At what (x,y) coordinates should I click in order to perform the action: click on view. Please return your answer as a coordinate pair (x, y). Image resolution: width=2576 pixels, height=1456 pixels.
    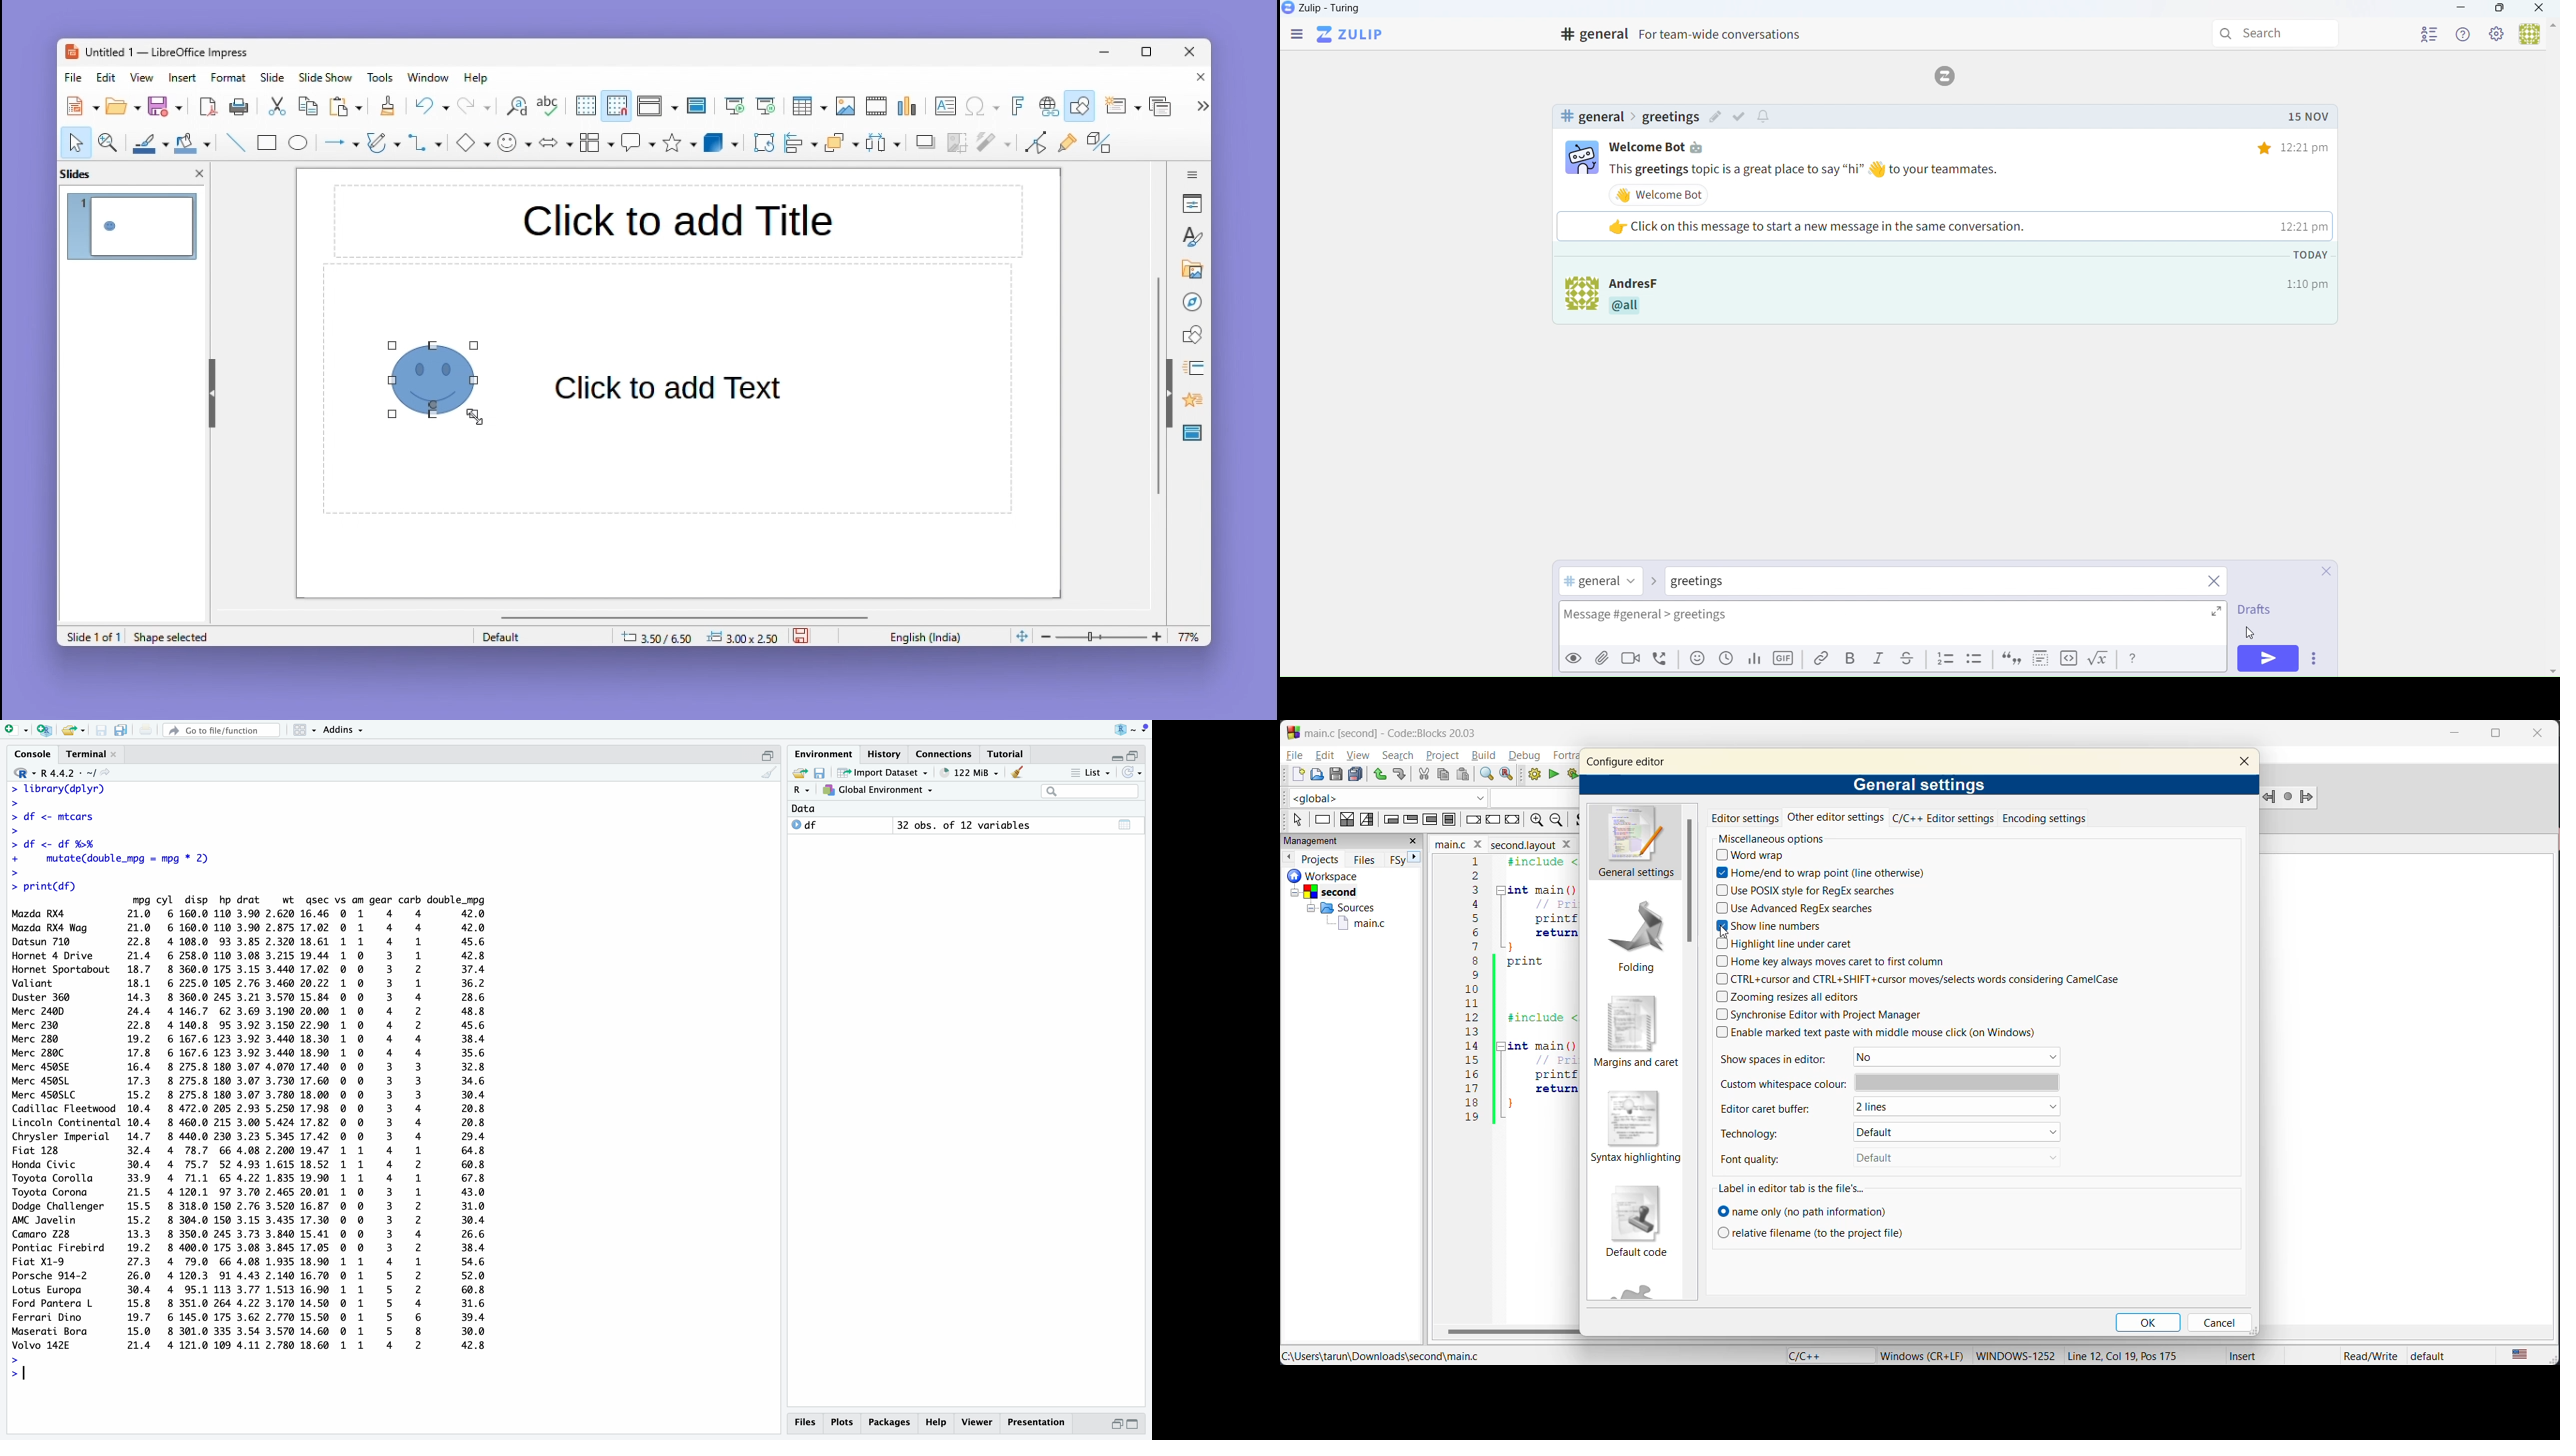
    Looking at the image, I should click on (1359, 755).